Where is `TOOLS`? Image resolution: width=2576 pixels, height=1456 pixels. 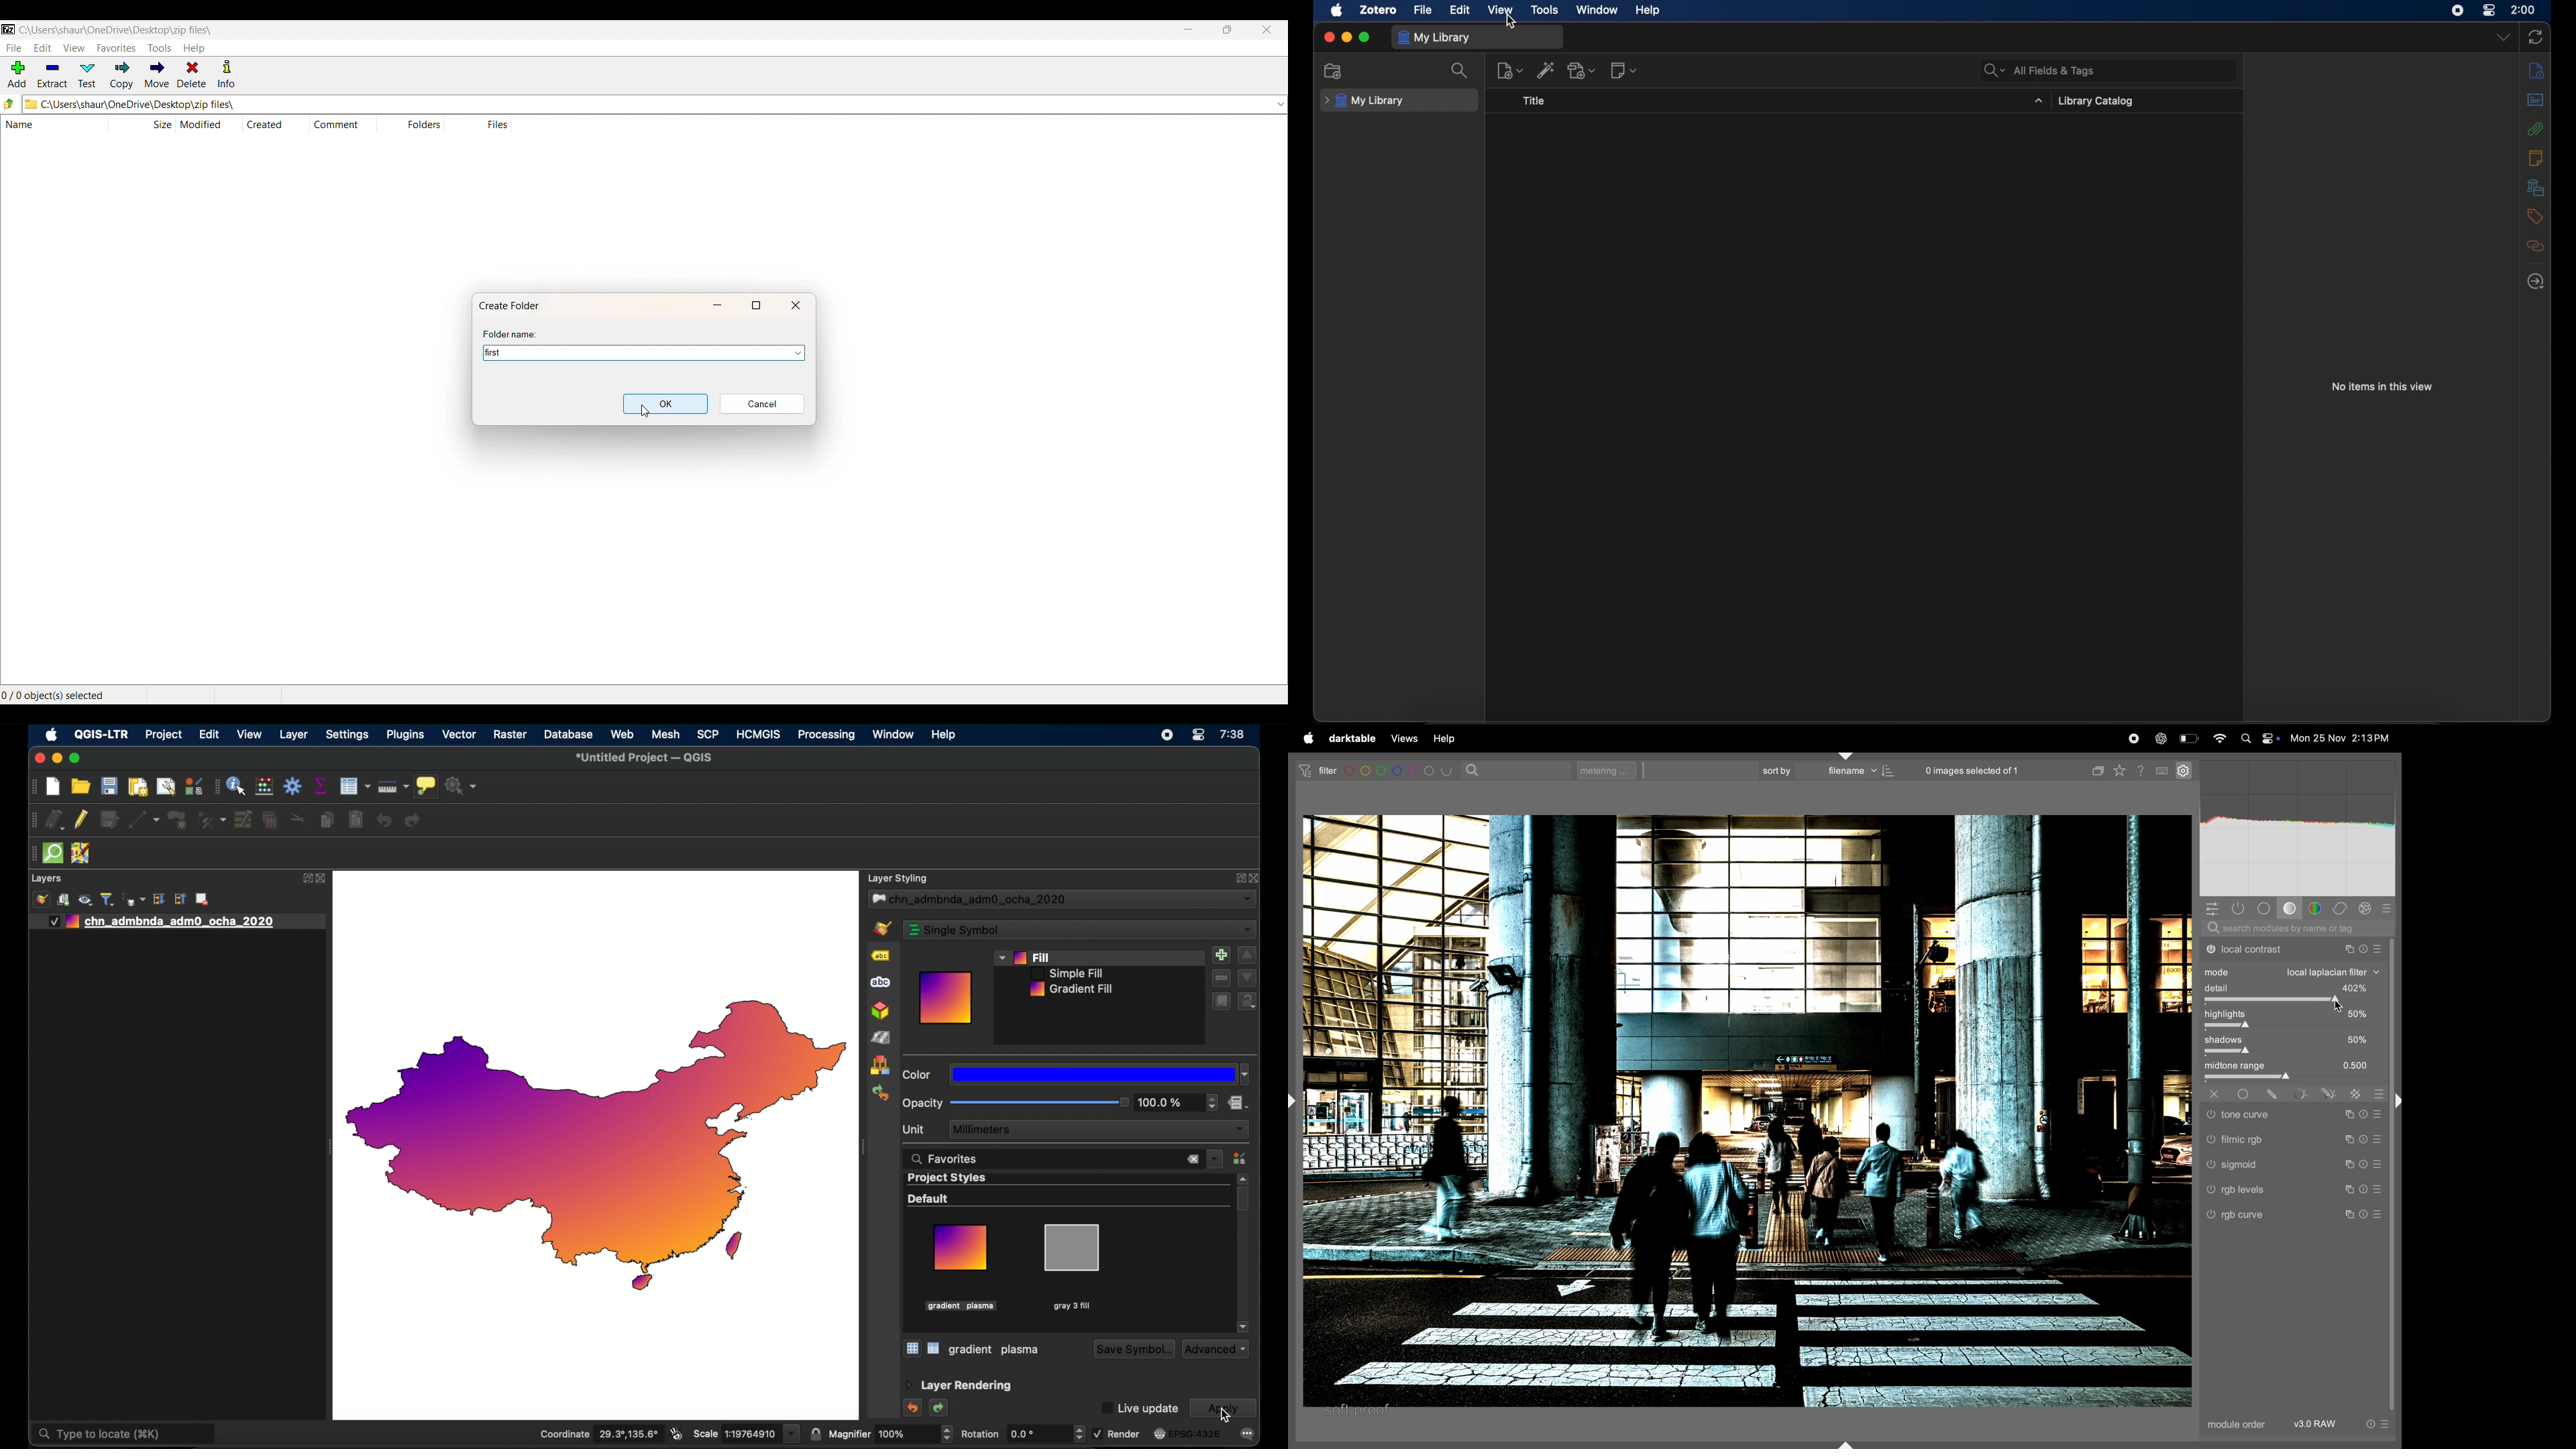 TOOLS is located at coordinates (159, 48).